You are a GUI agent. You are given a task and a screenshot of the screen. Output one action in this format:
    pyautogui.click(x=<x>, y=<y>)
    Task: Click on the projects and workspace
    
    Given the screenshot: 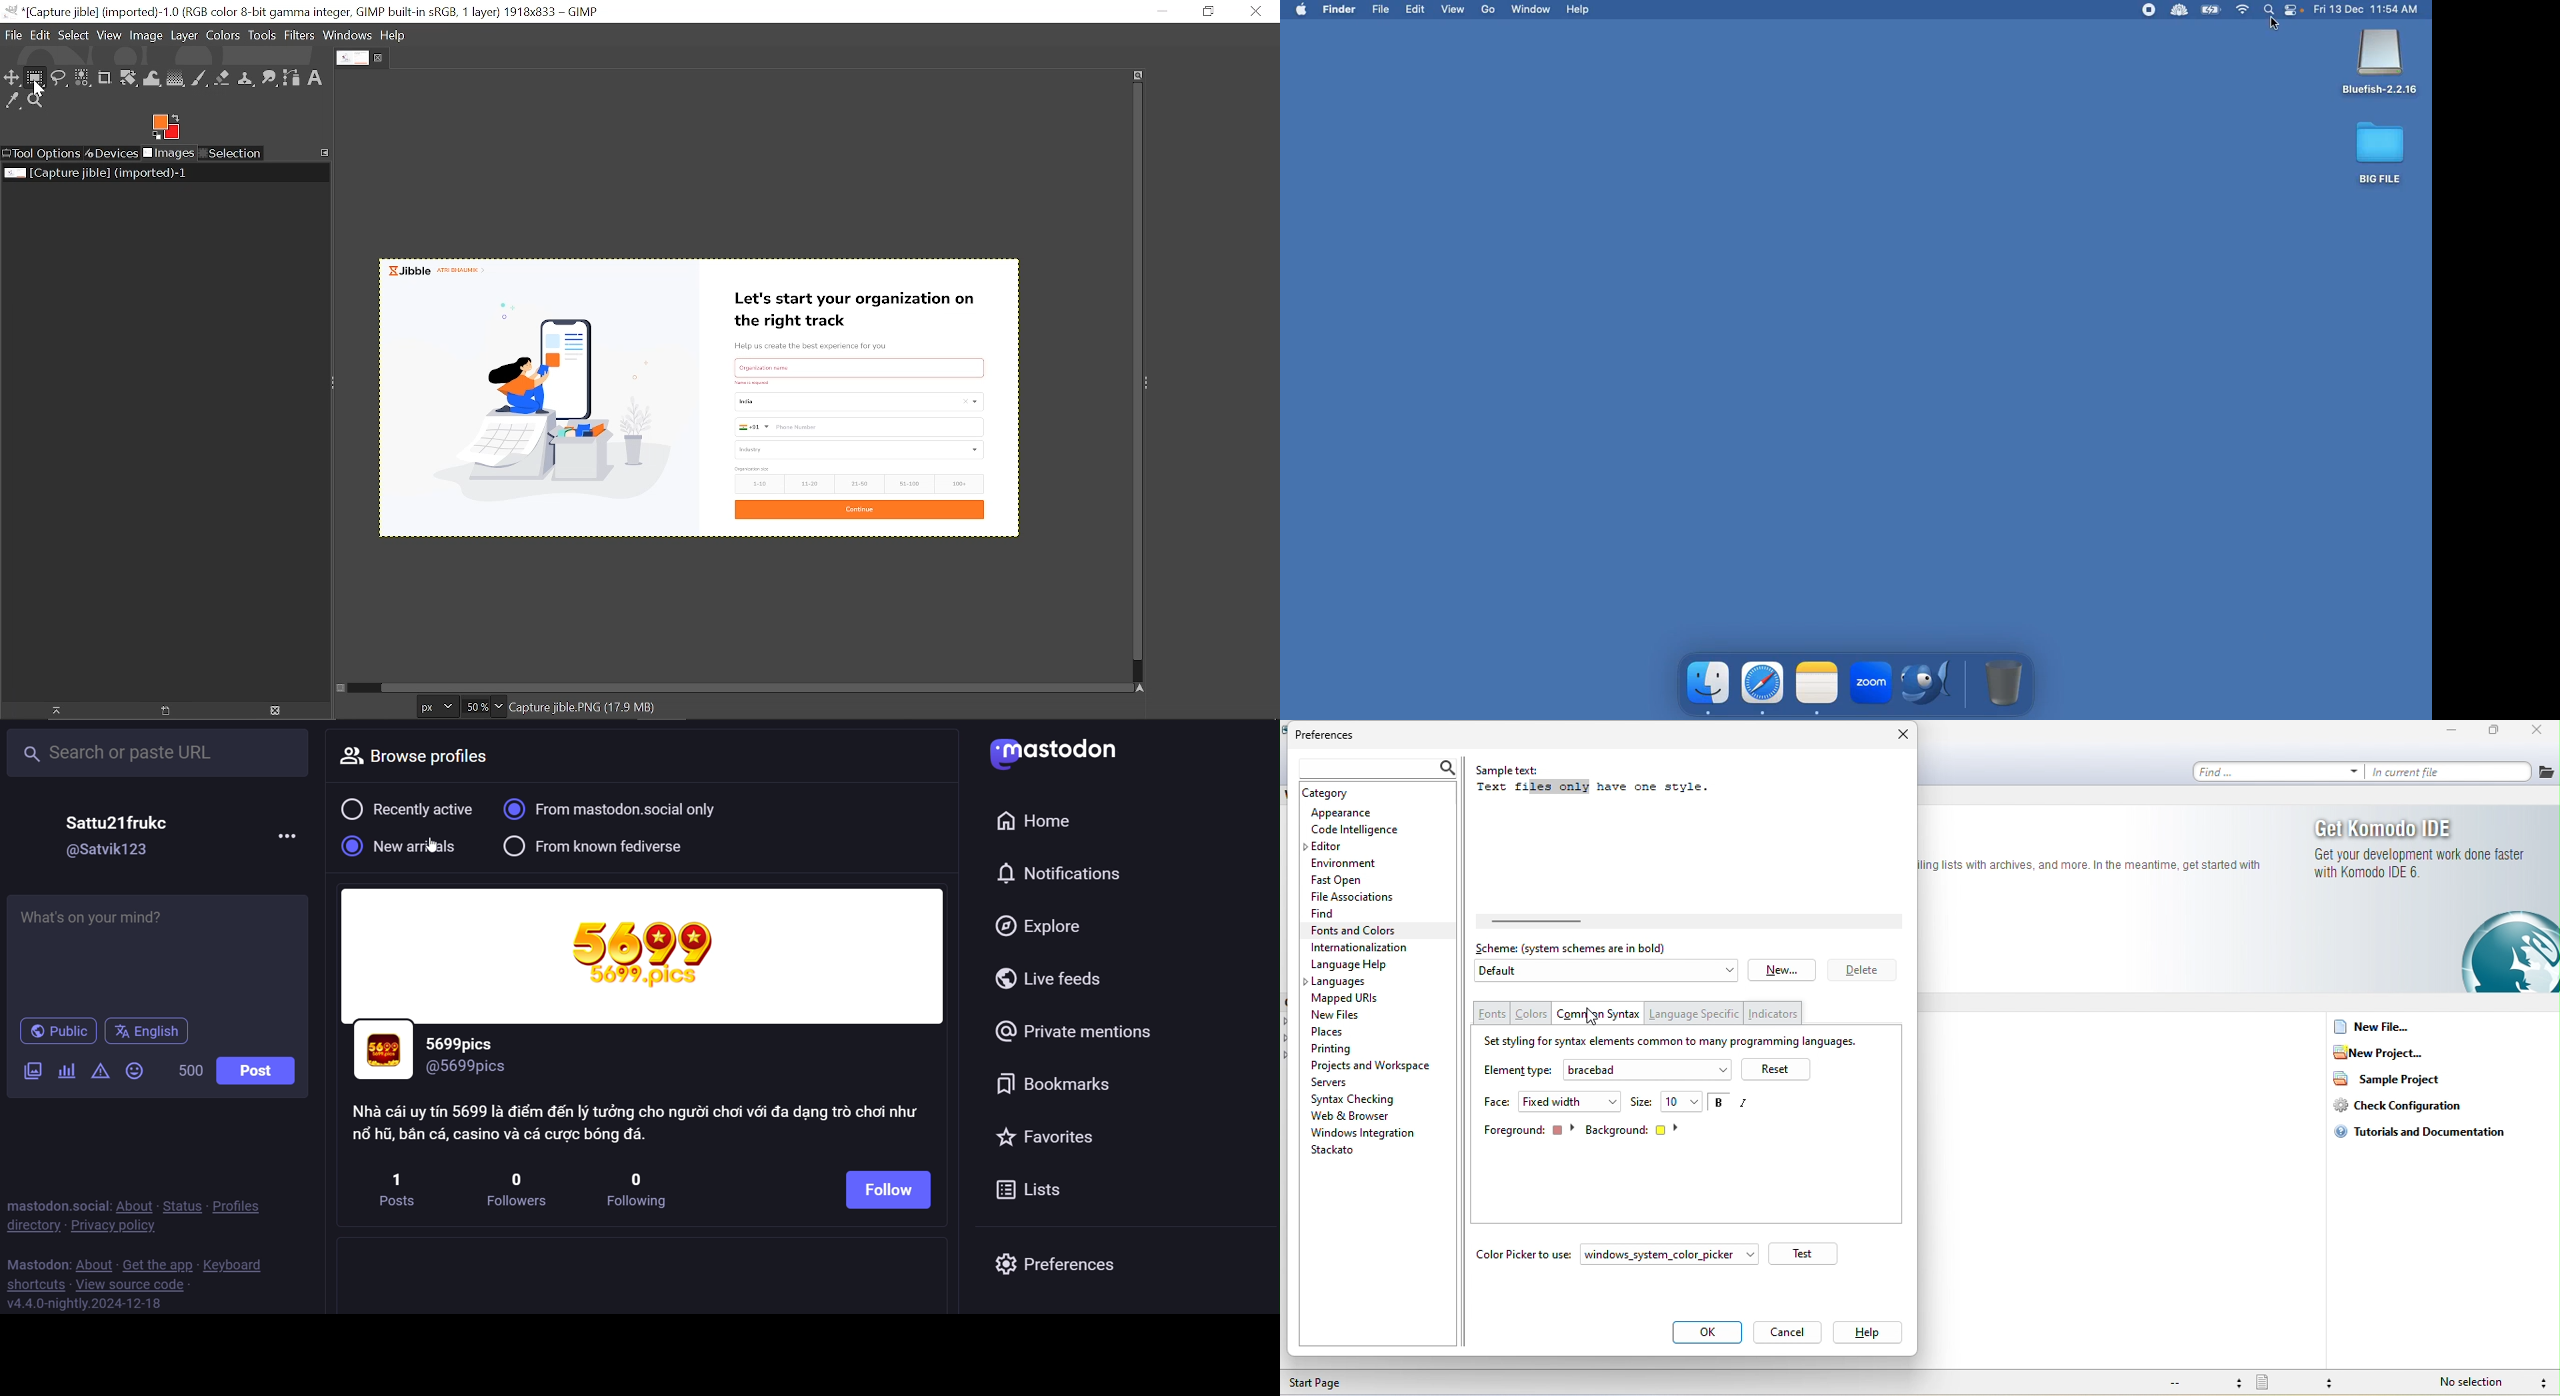 What is the action you would take?
    pyautogui.click(x=1375, y=1066)
    